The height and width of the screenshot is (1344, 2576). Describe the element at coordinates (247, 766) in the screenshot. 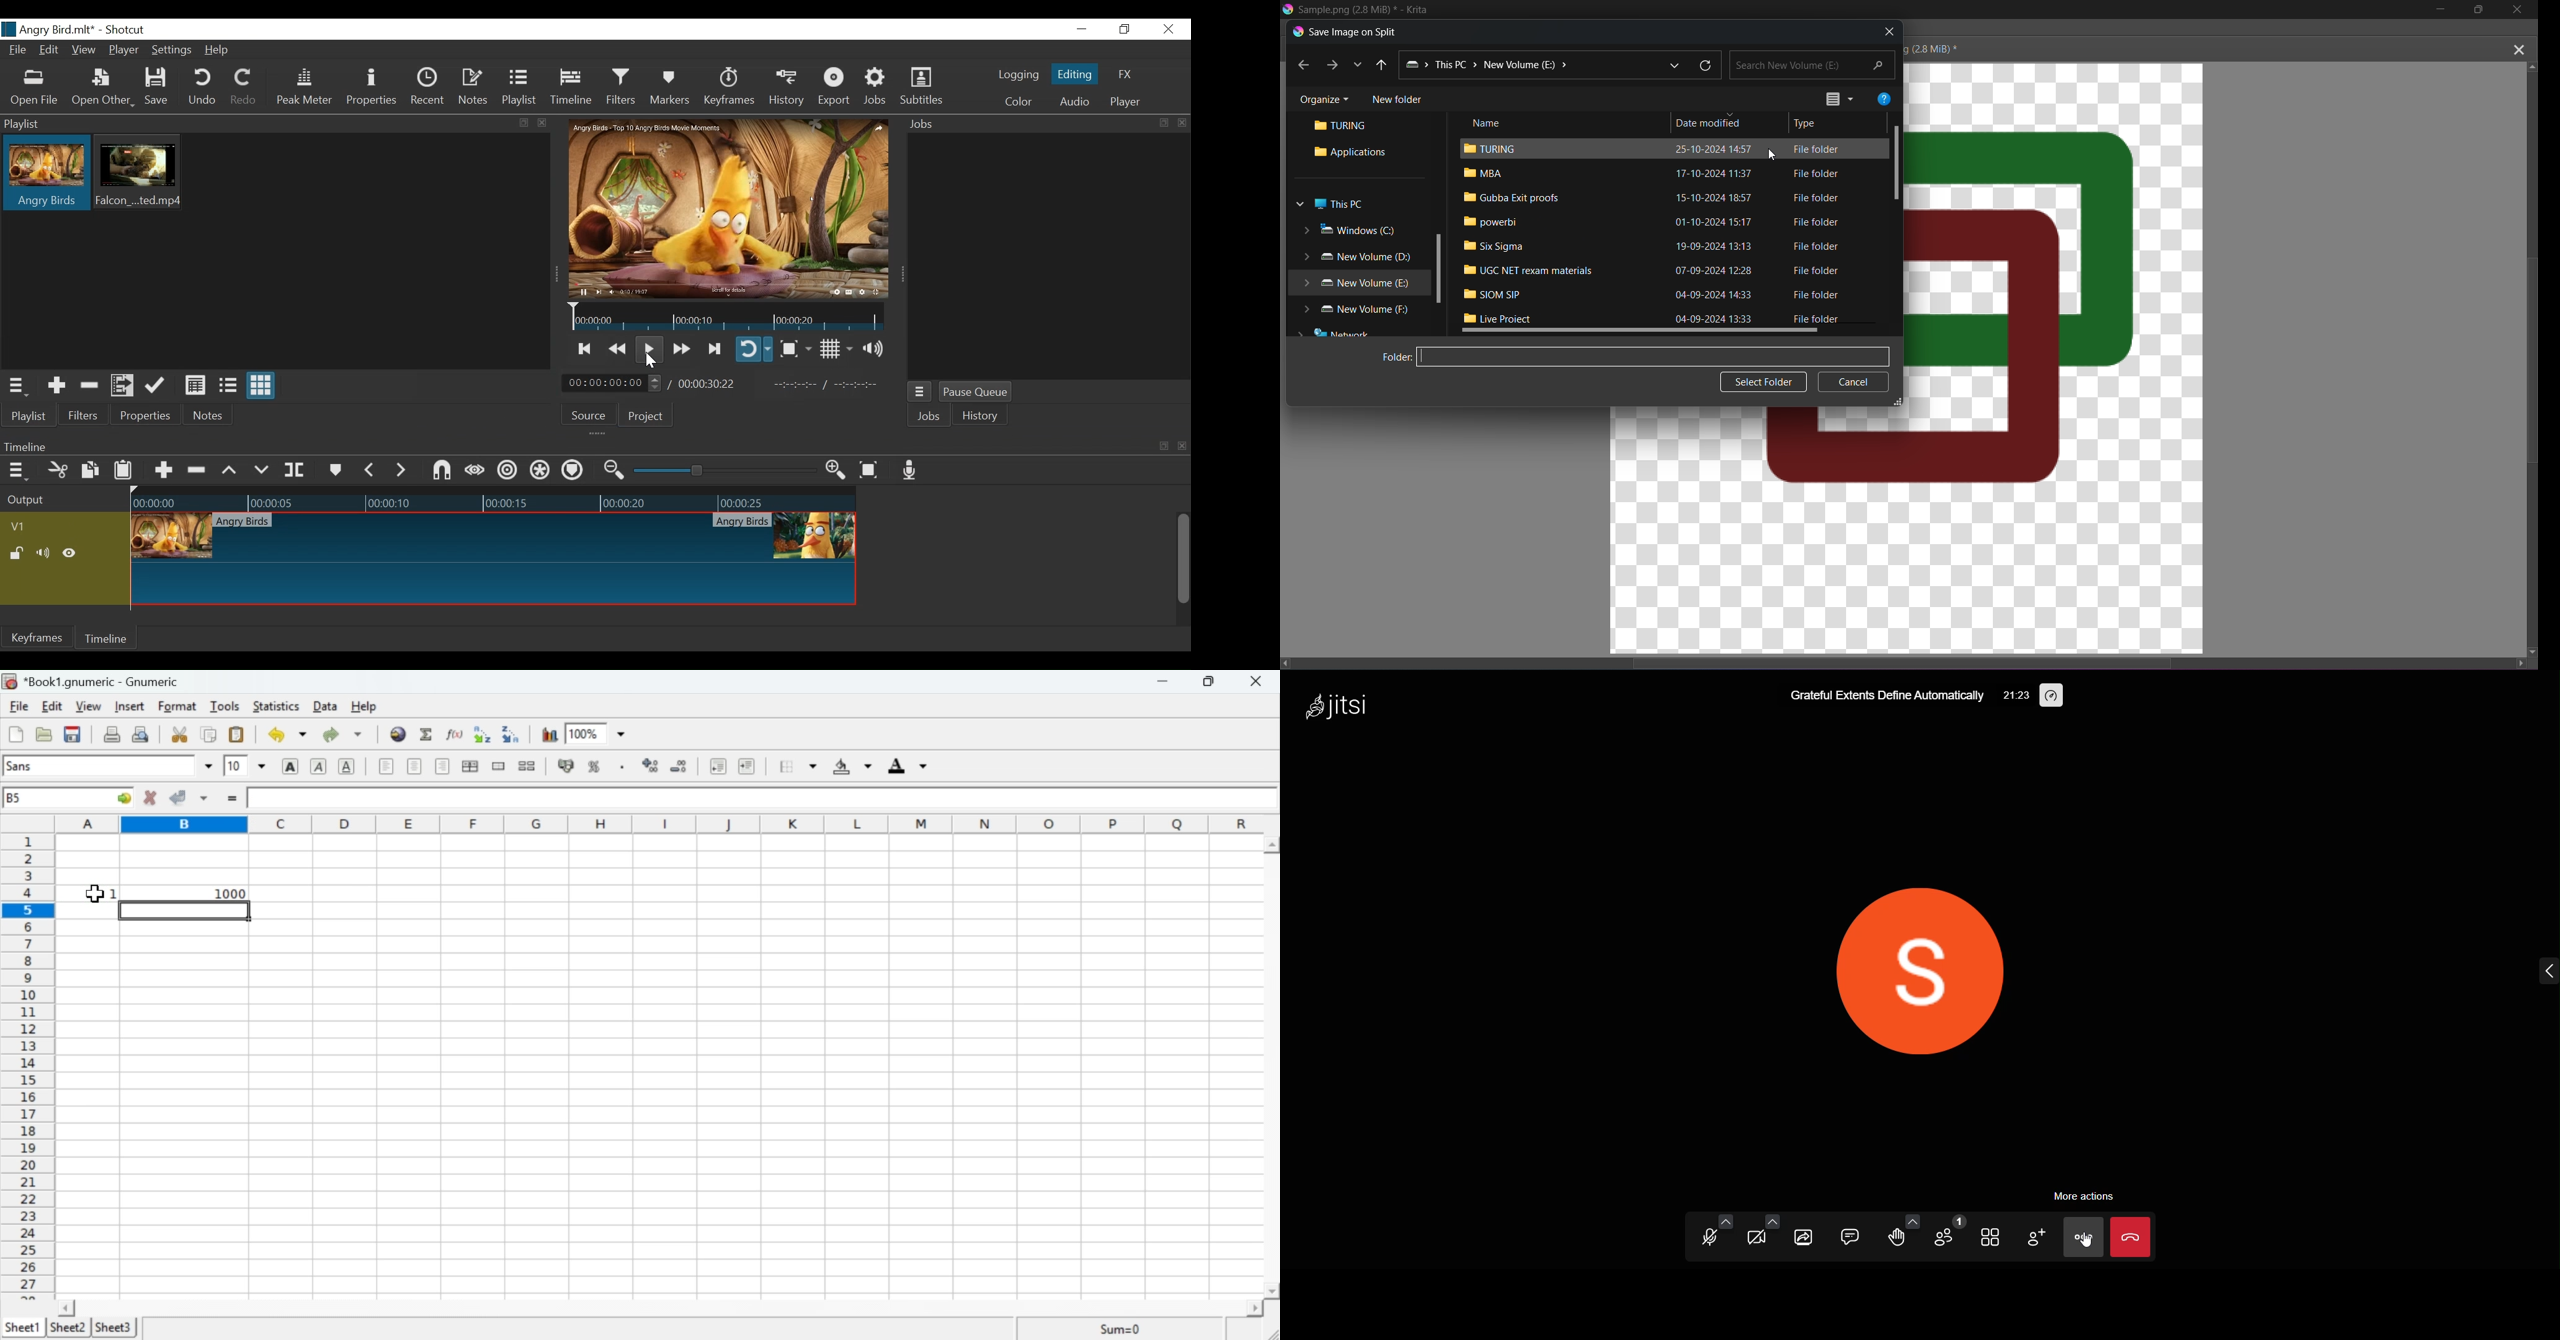

I see `Font Size` at that location.